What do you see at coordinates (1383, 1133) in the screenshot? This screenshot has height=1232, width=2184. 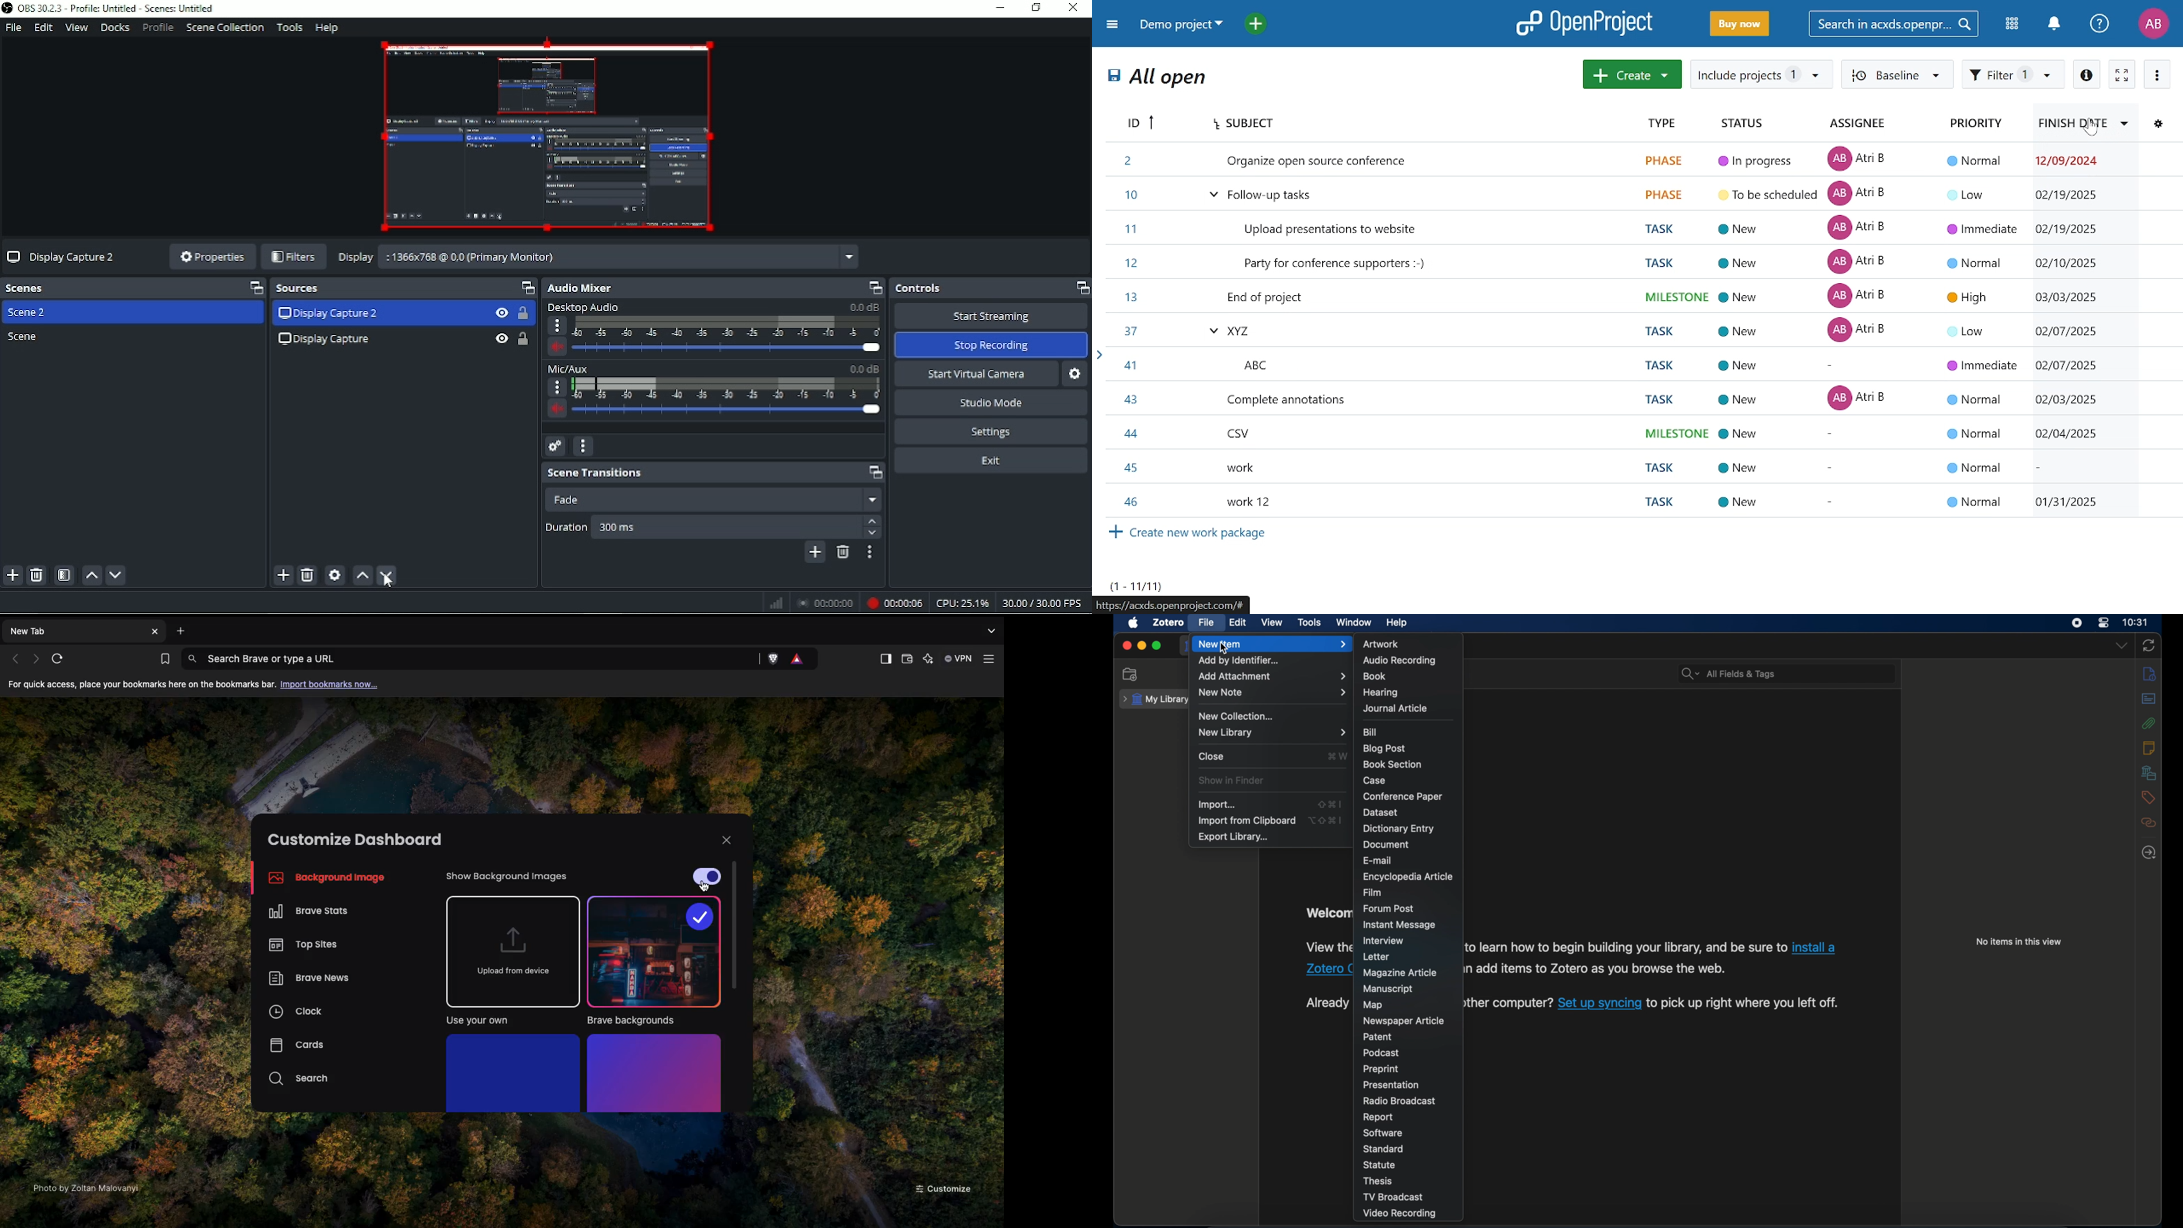 I see `software` at bounding box center [1383, 1133].